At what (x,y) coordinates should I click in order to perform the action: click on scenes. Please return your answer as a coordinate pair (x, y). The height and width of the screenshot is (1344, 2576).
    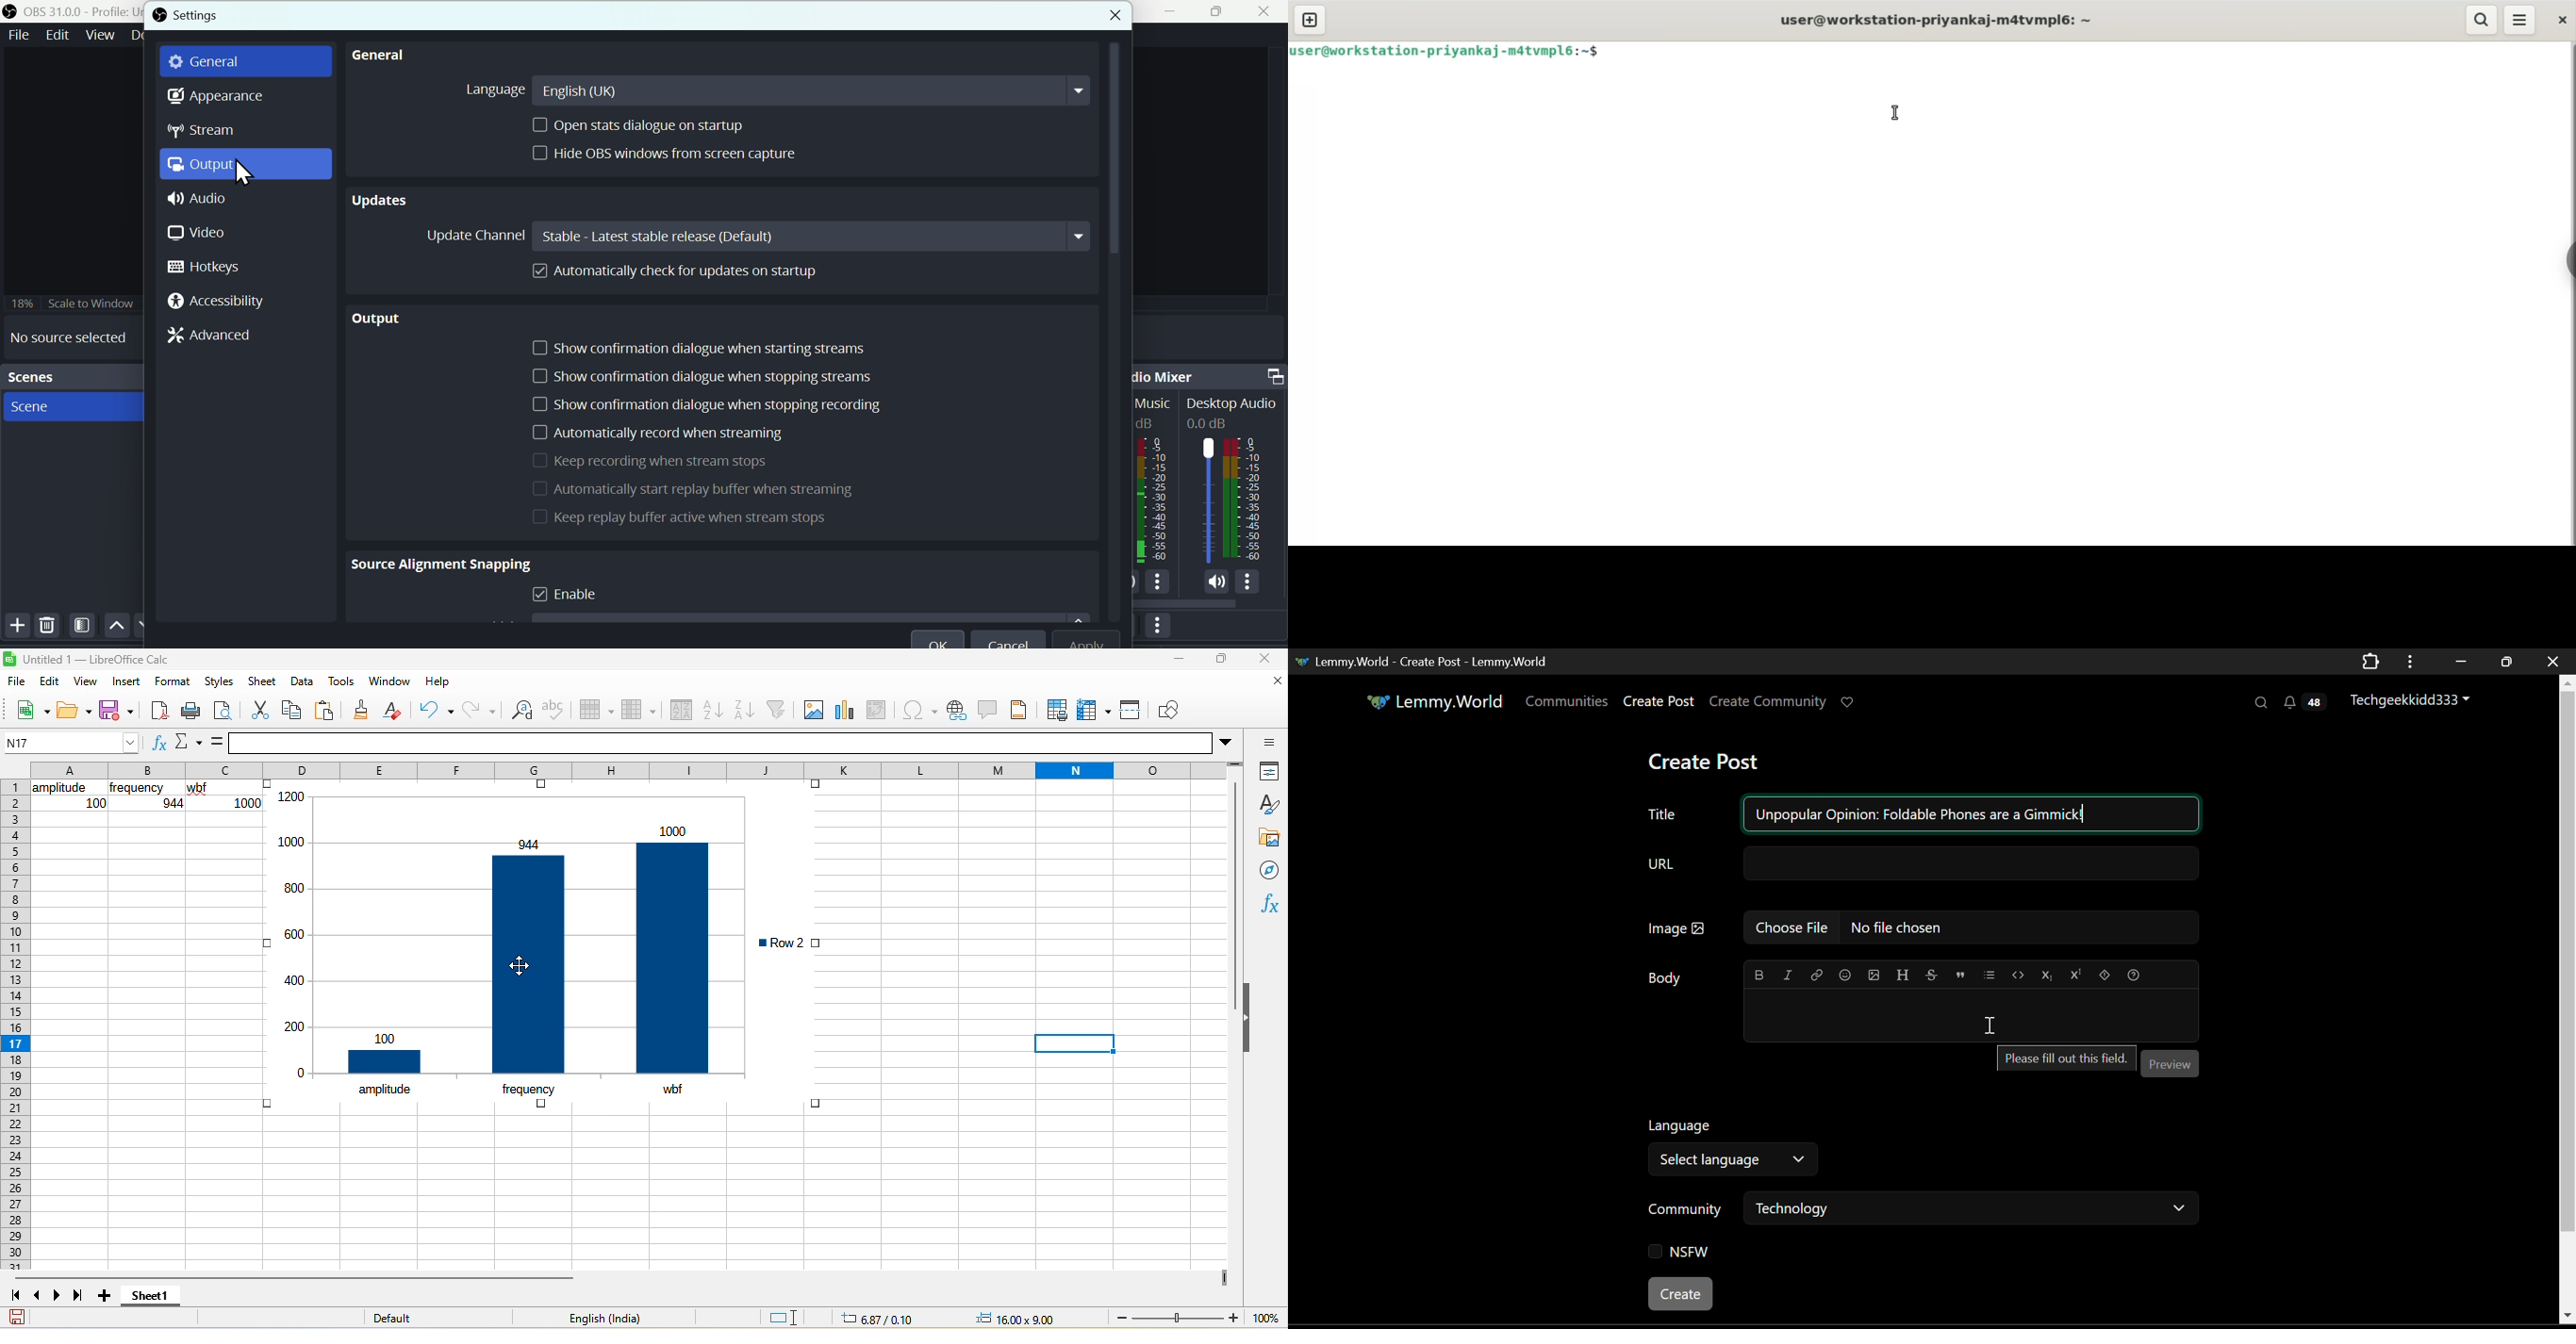
    Looking at the image, I should click on (71, 379).